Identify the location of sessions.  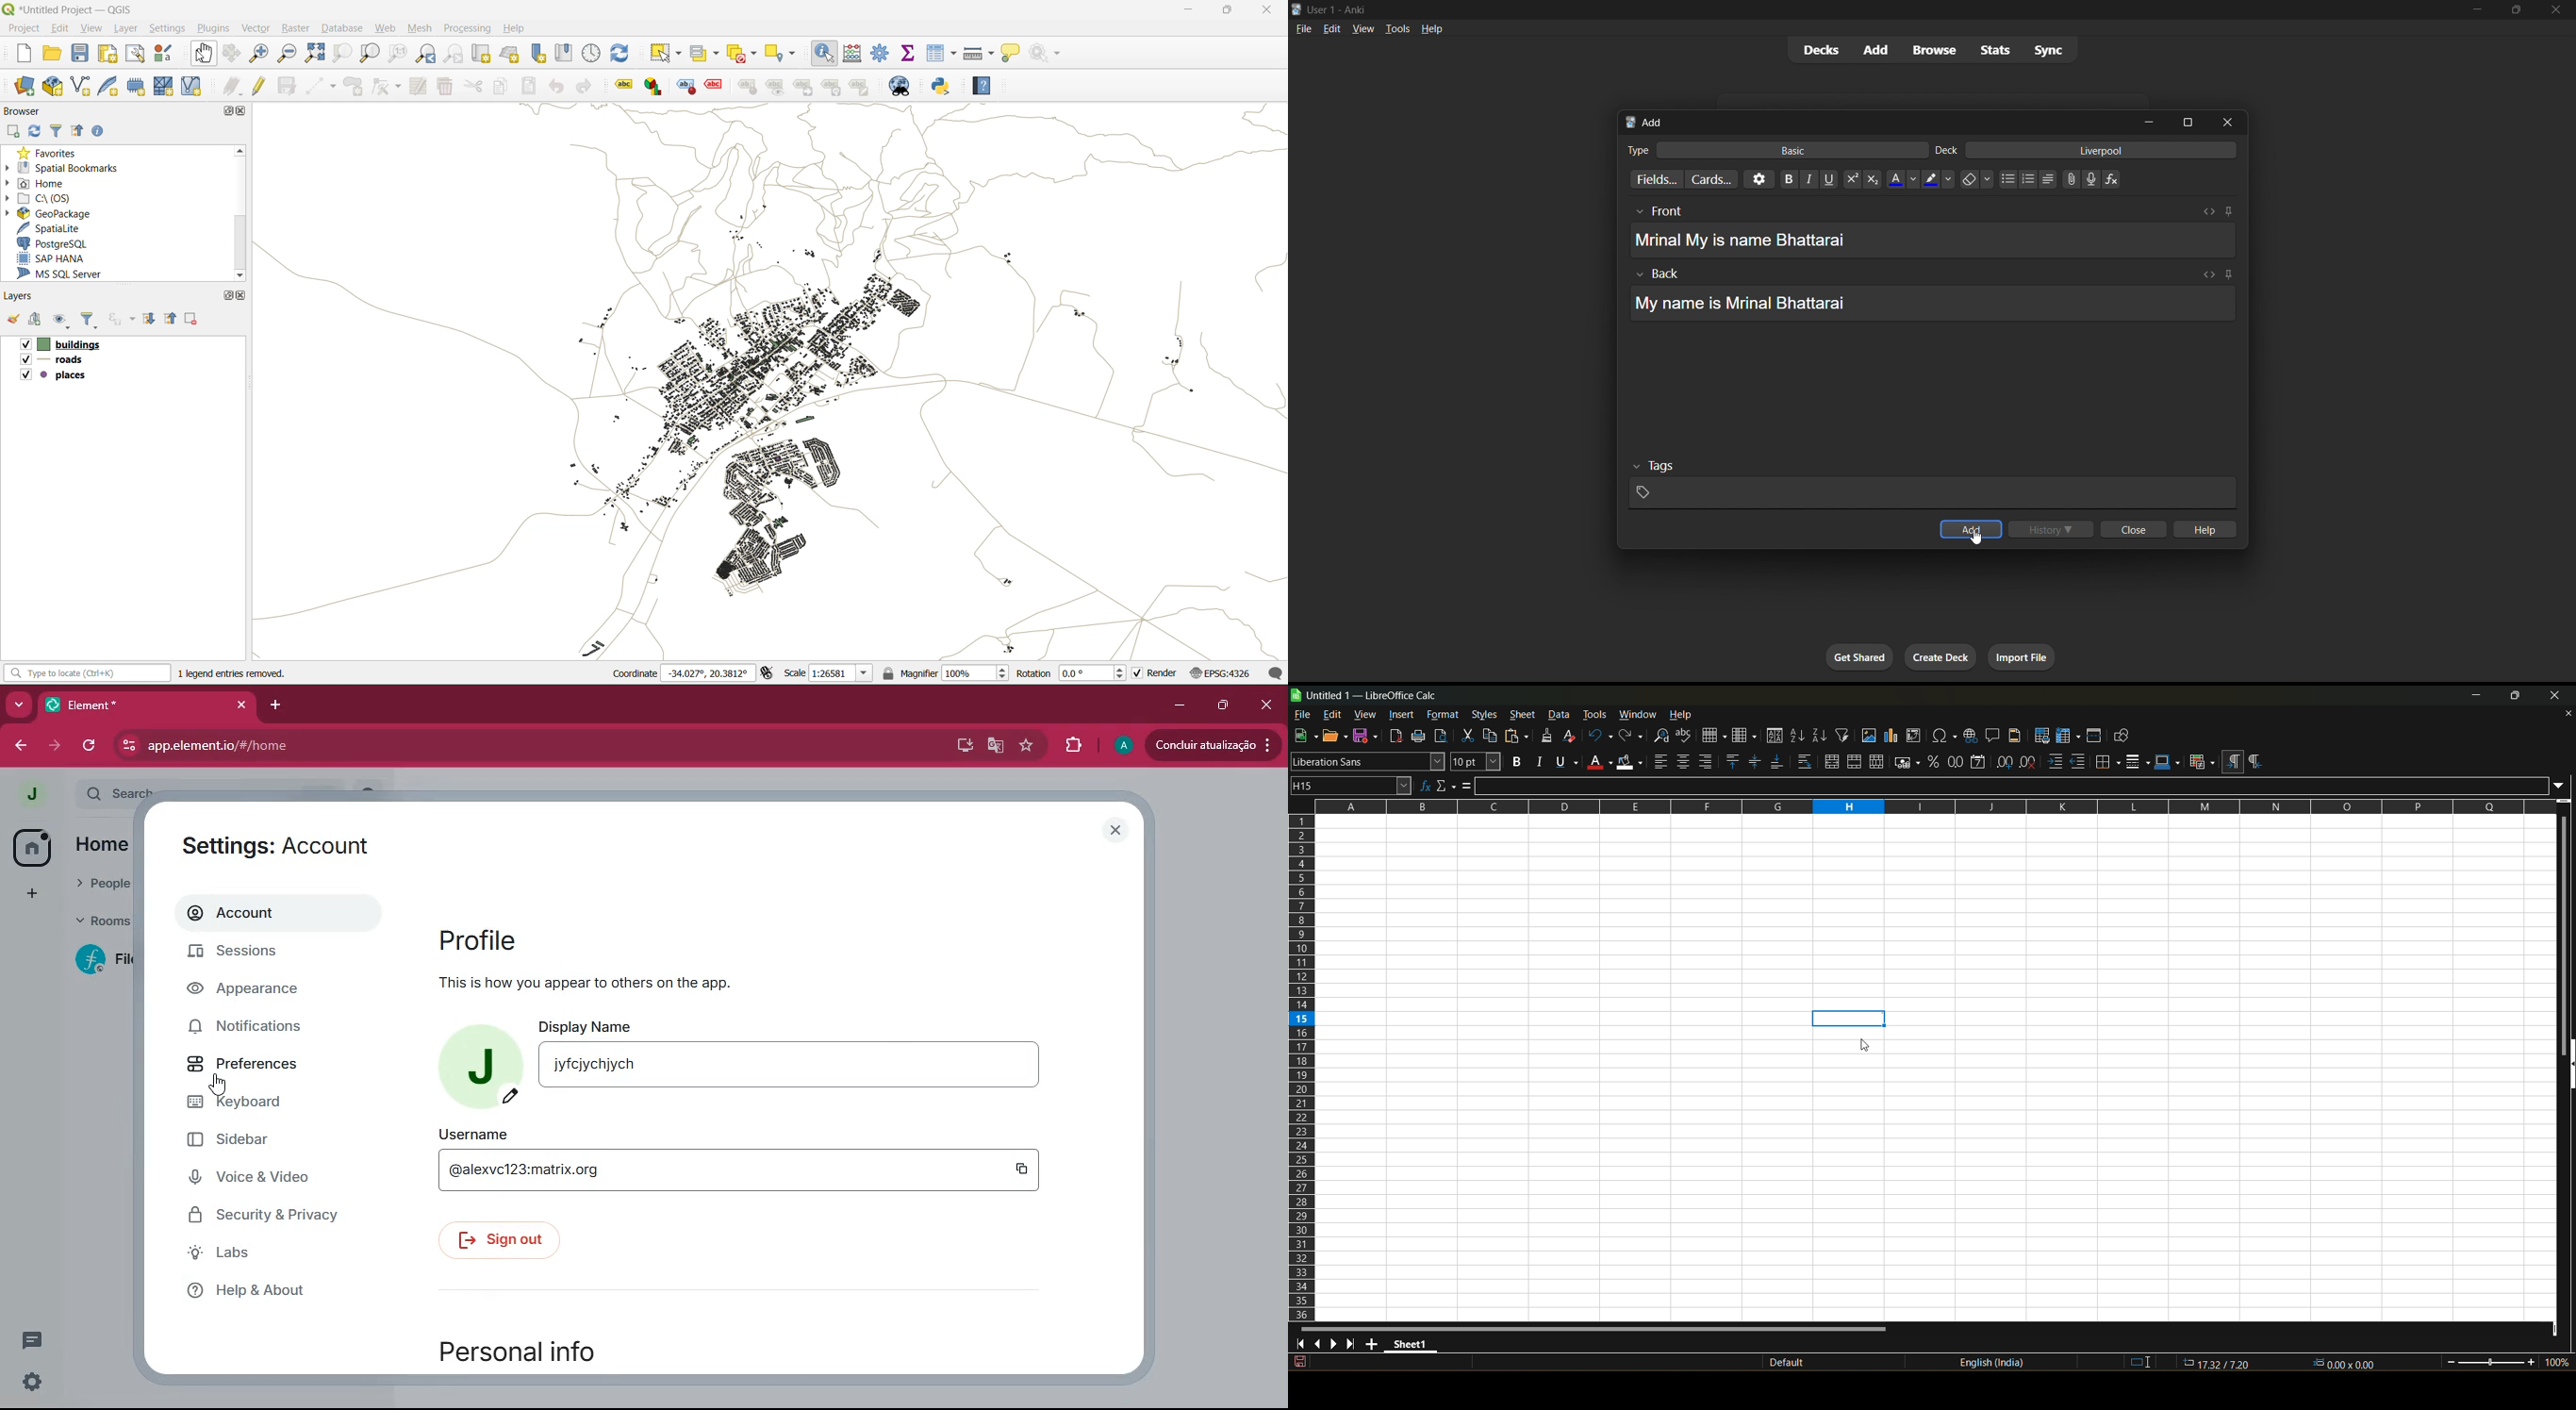
(253, 954).